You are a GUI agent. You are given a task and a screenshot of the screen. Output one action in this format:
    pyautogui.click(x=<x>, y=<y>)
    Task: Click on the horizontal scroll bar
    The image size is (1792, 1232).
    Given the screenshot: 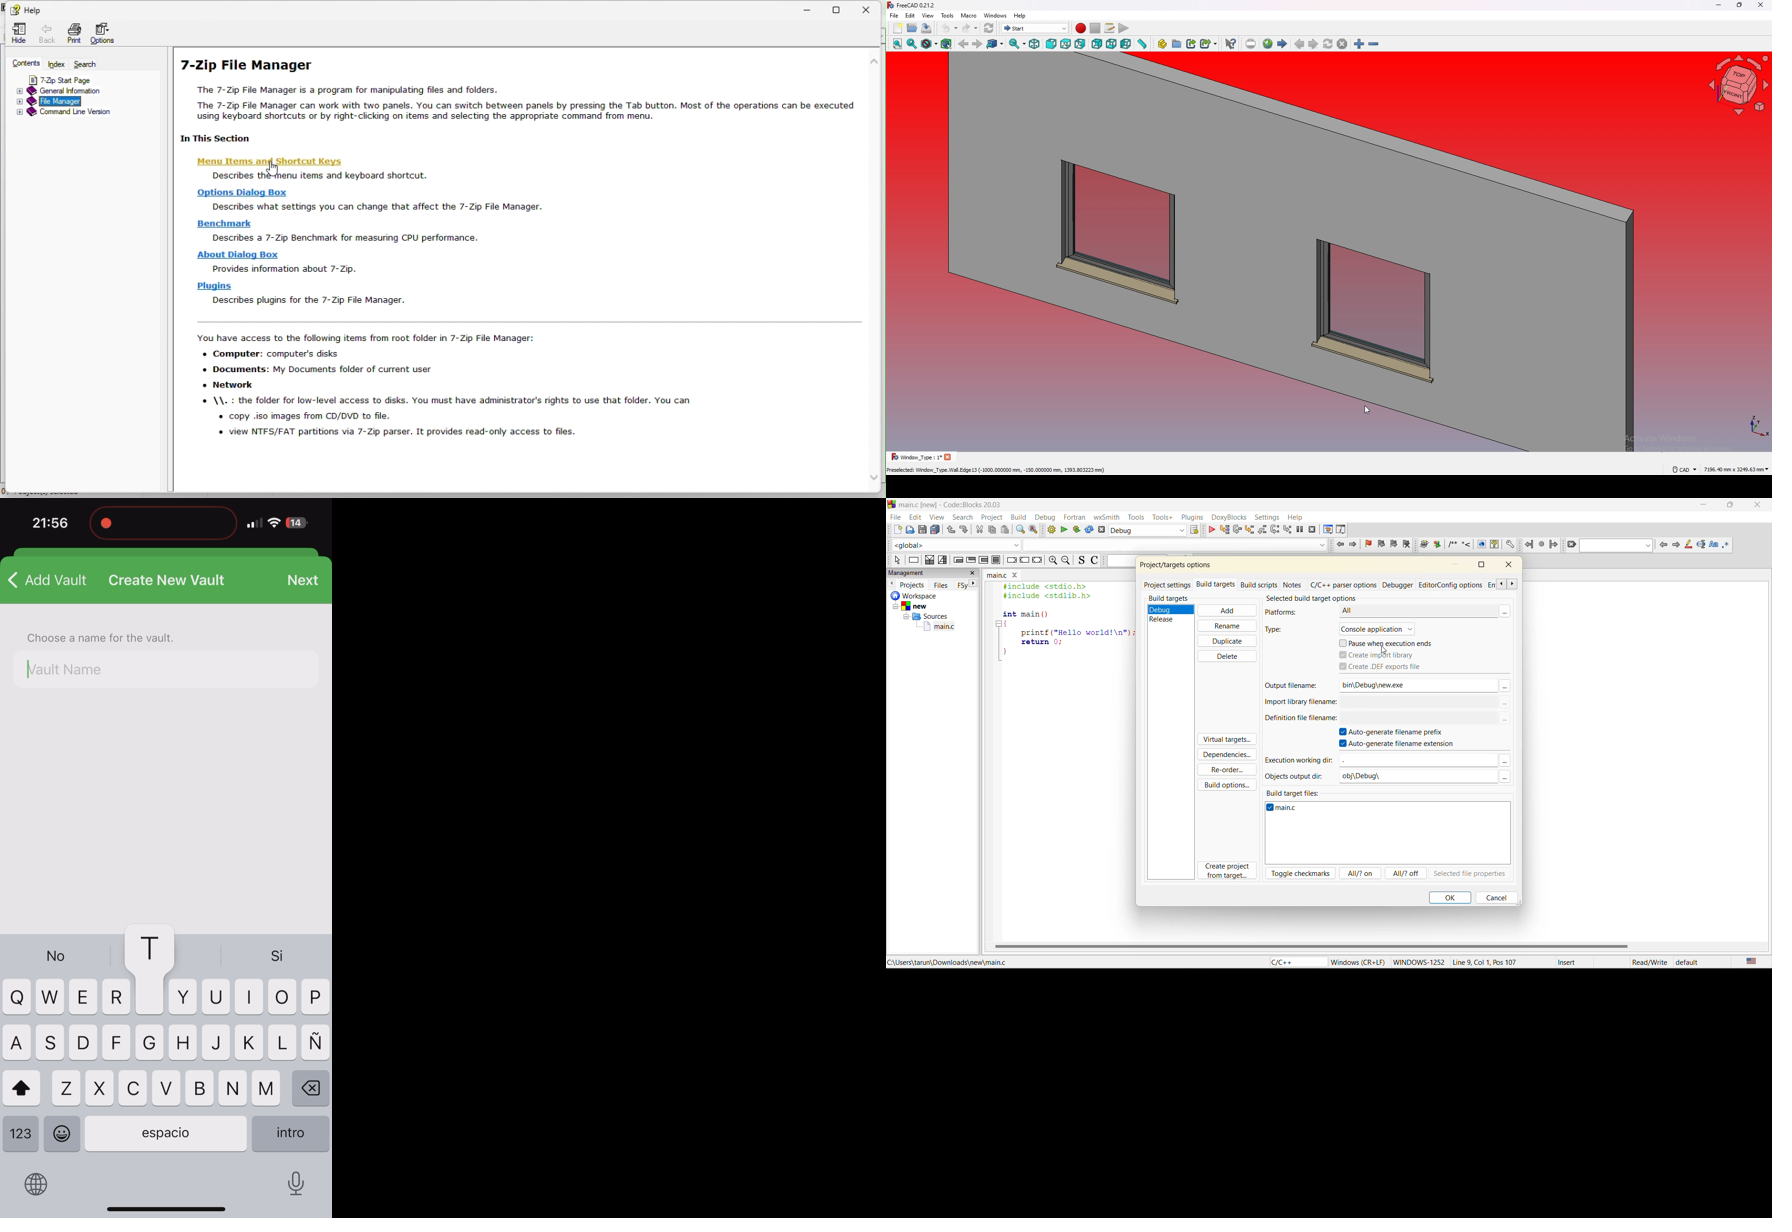 What is the action you would take?
    pyautogui.click(x=1312, y=946)
    